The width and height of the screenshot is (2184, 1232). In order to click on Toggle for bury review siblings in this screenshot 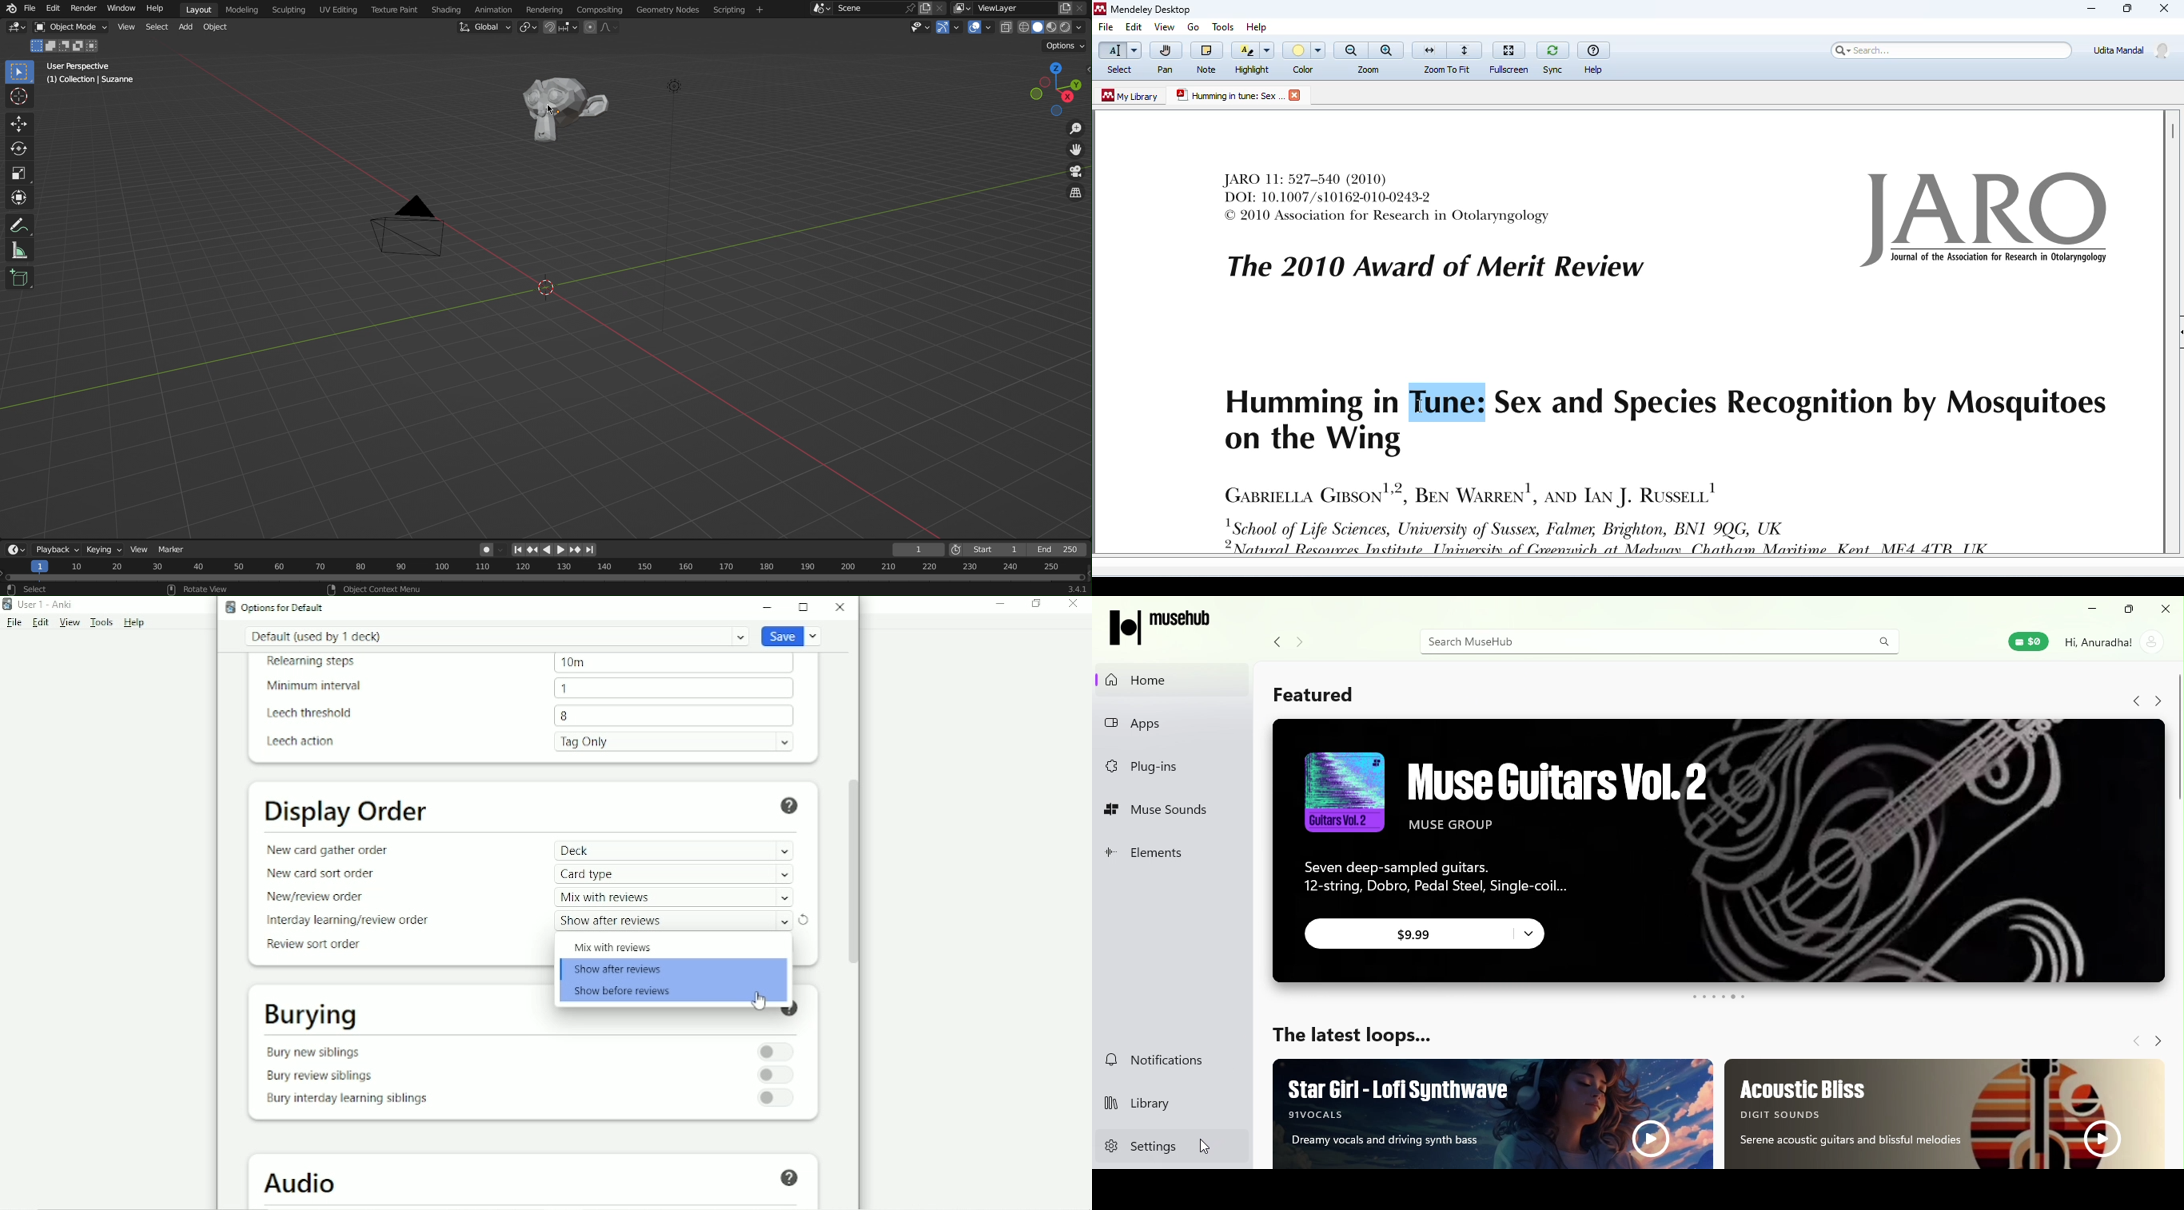, I will do `click(776, 1075)`.